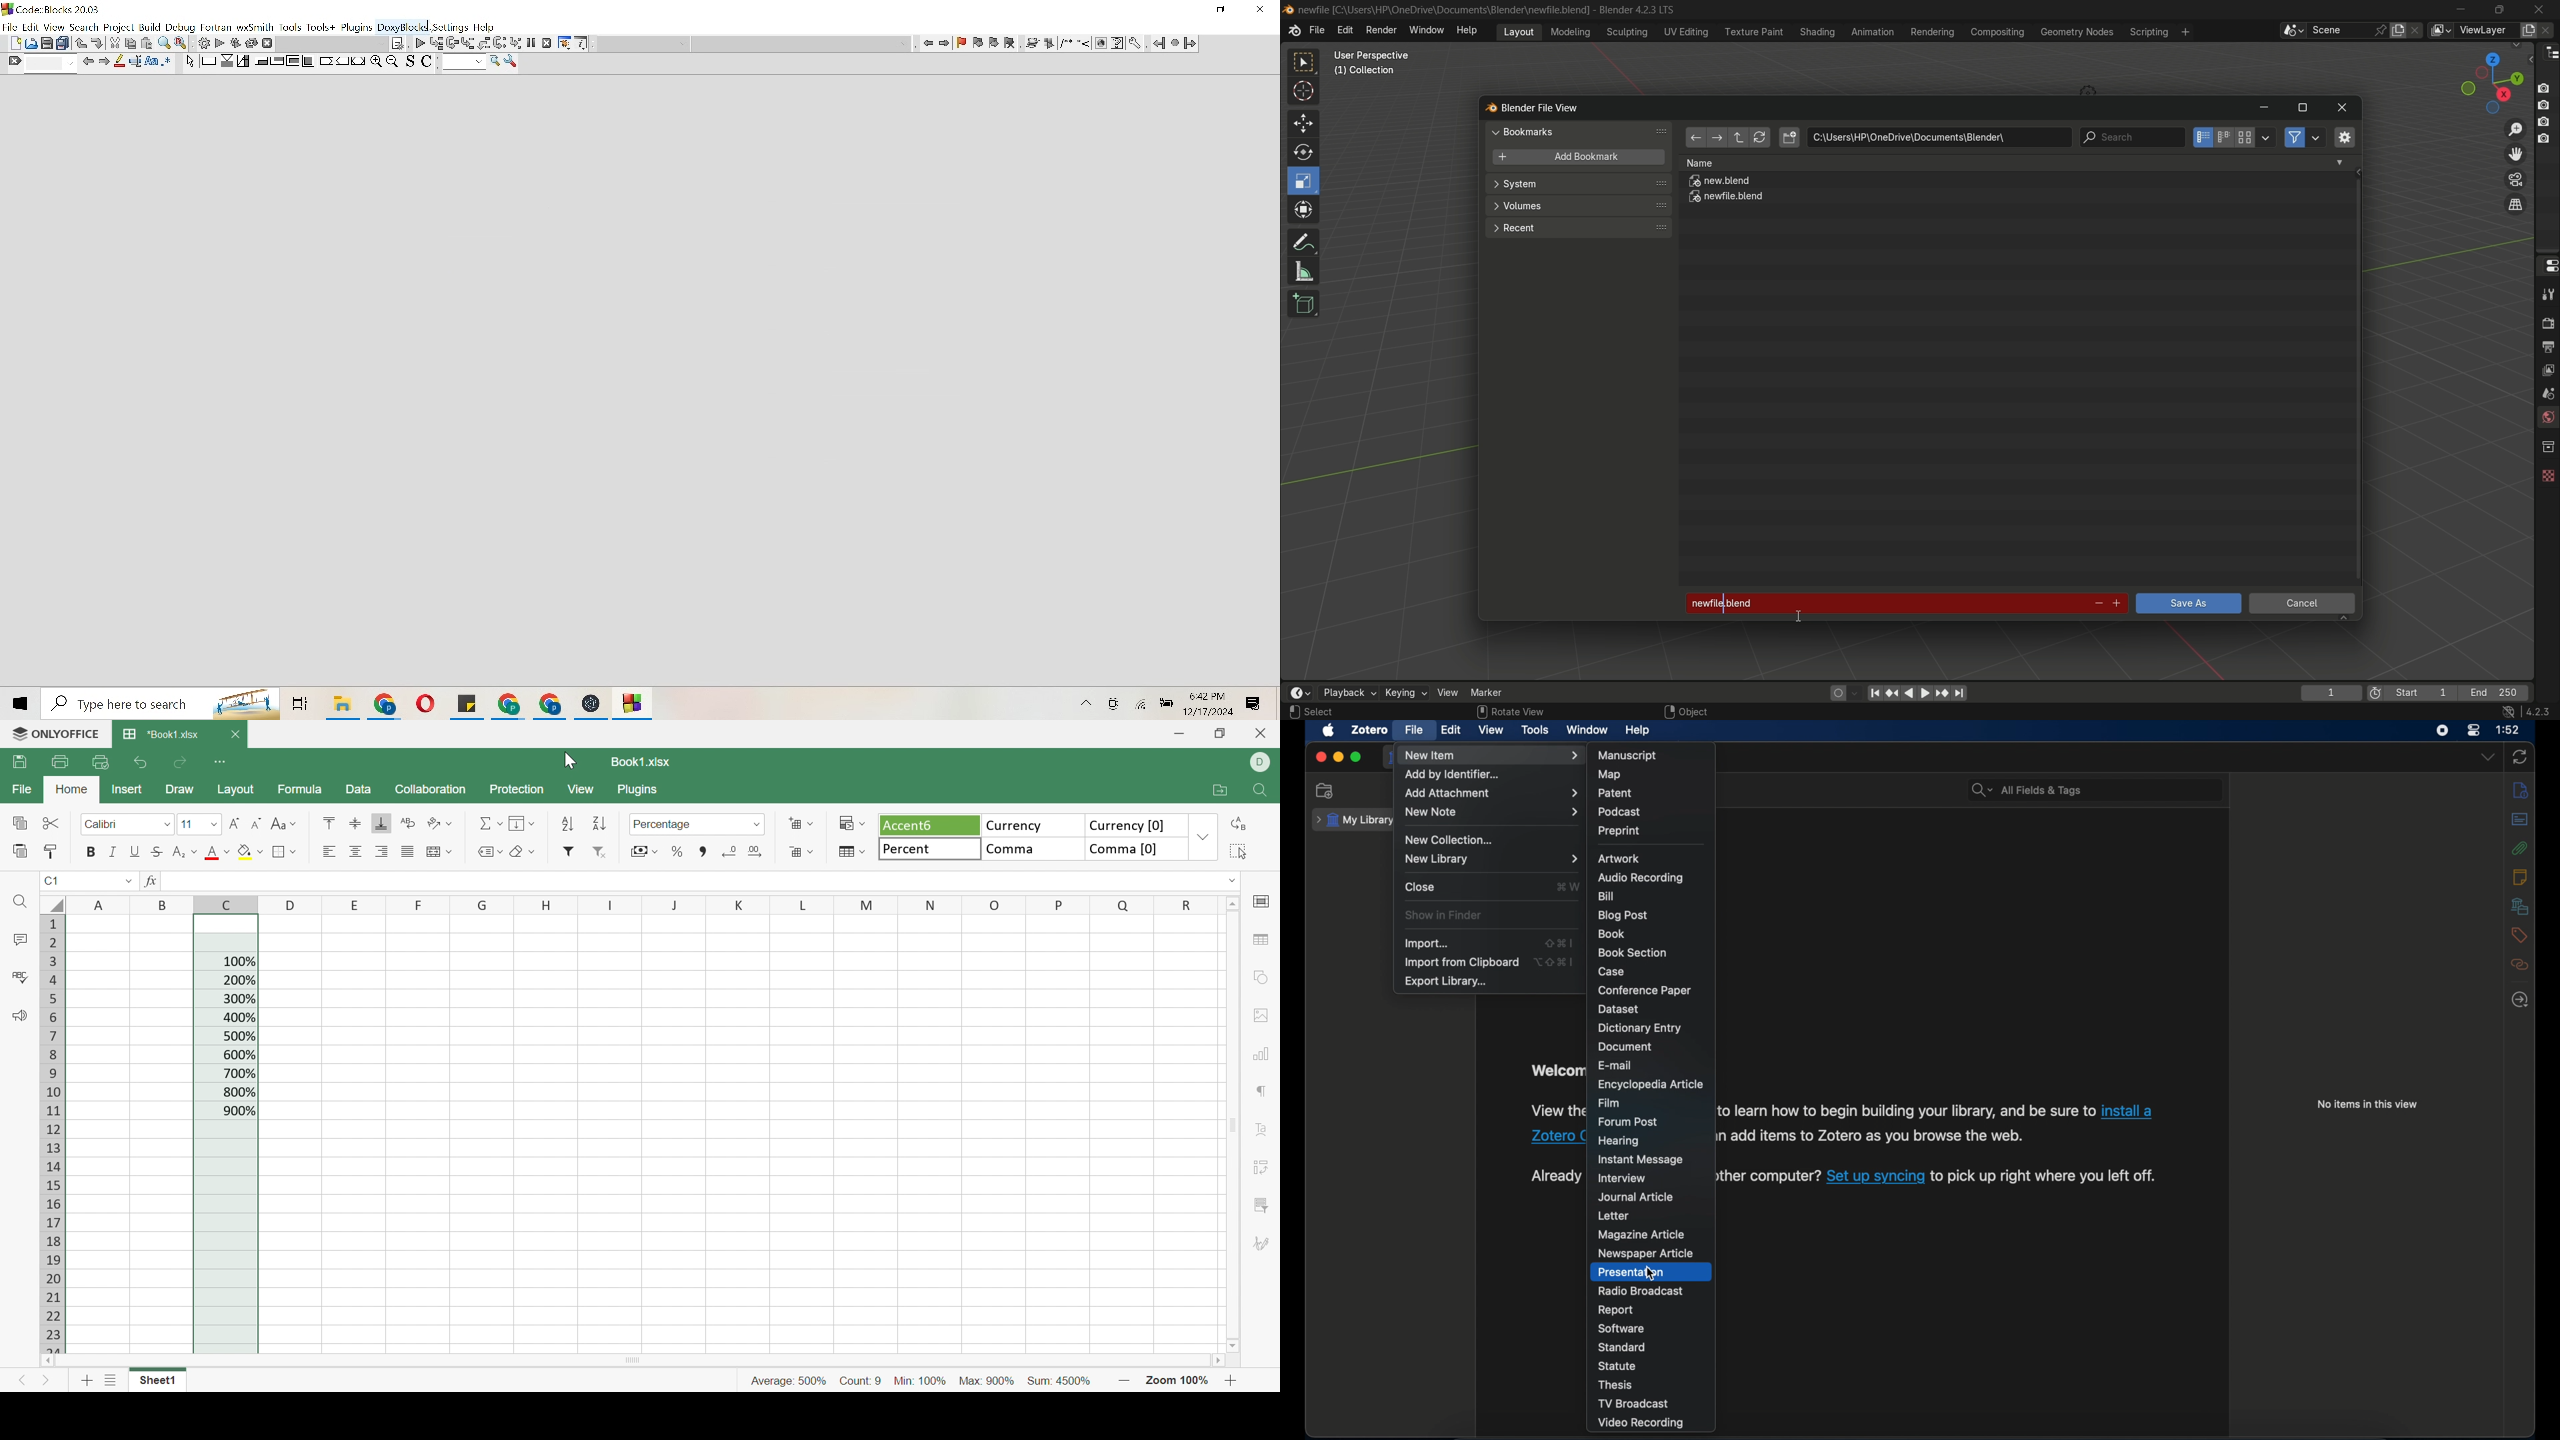 The height and width of the screenshot is (1456, 2576). Describe the element at coordinates (1491, 729) in the screenshot. I see `view` at that location.